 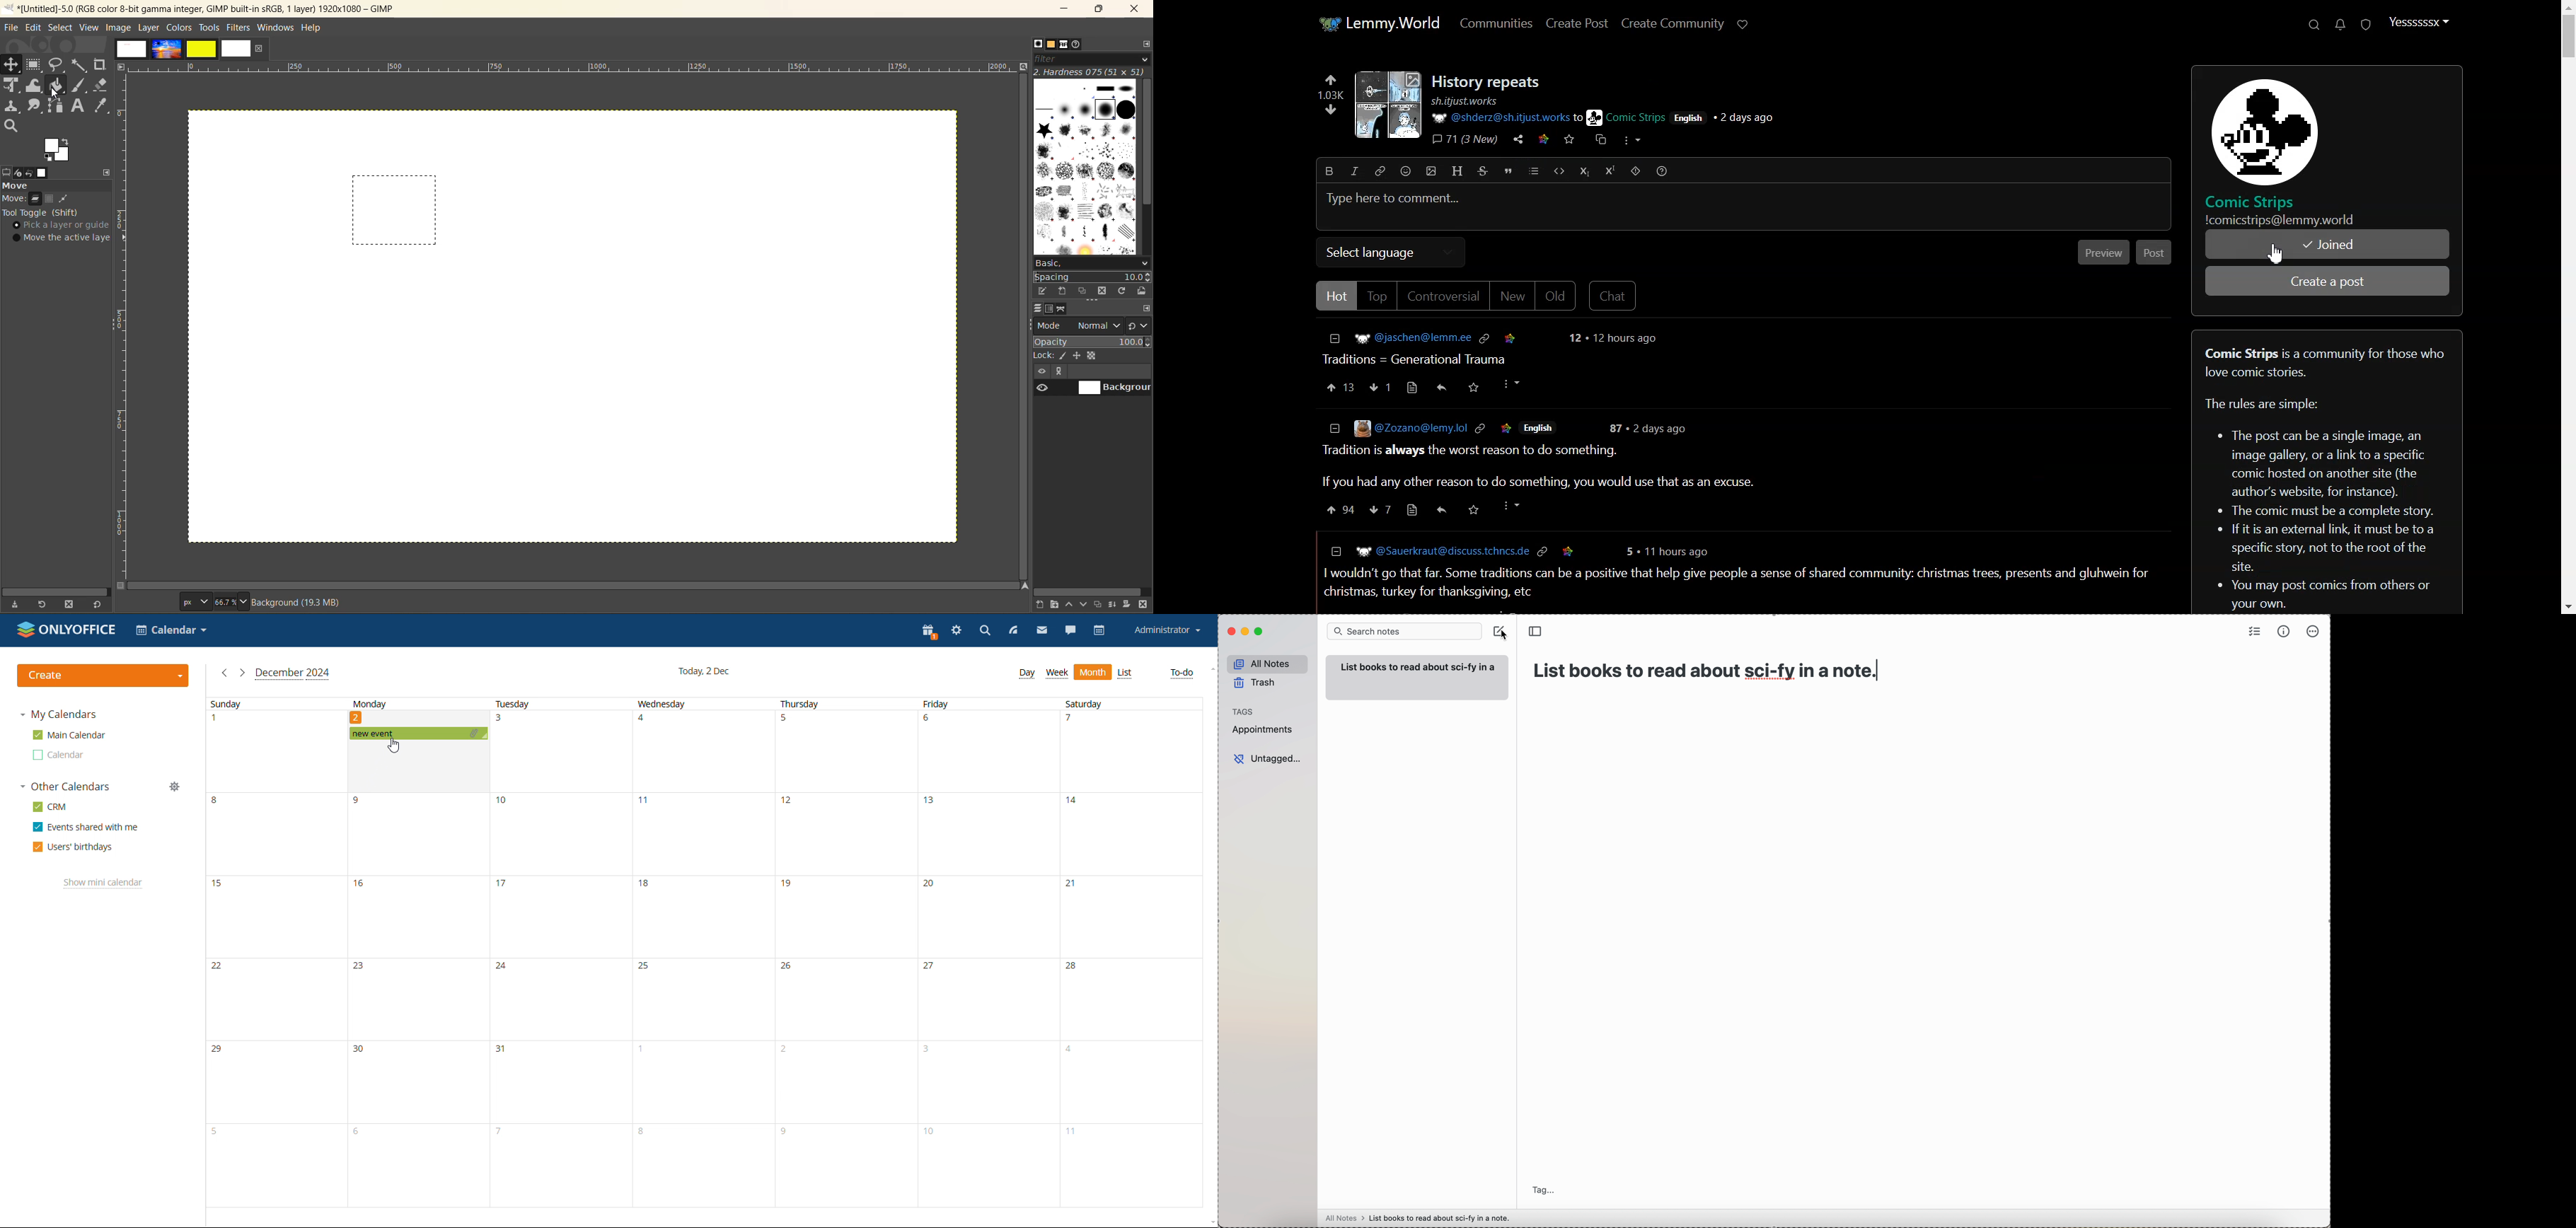 What do you see at coordinates (1610, 170) in the screenshot?
I see `superscript` at bounding box center [1610, 170].